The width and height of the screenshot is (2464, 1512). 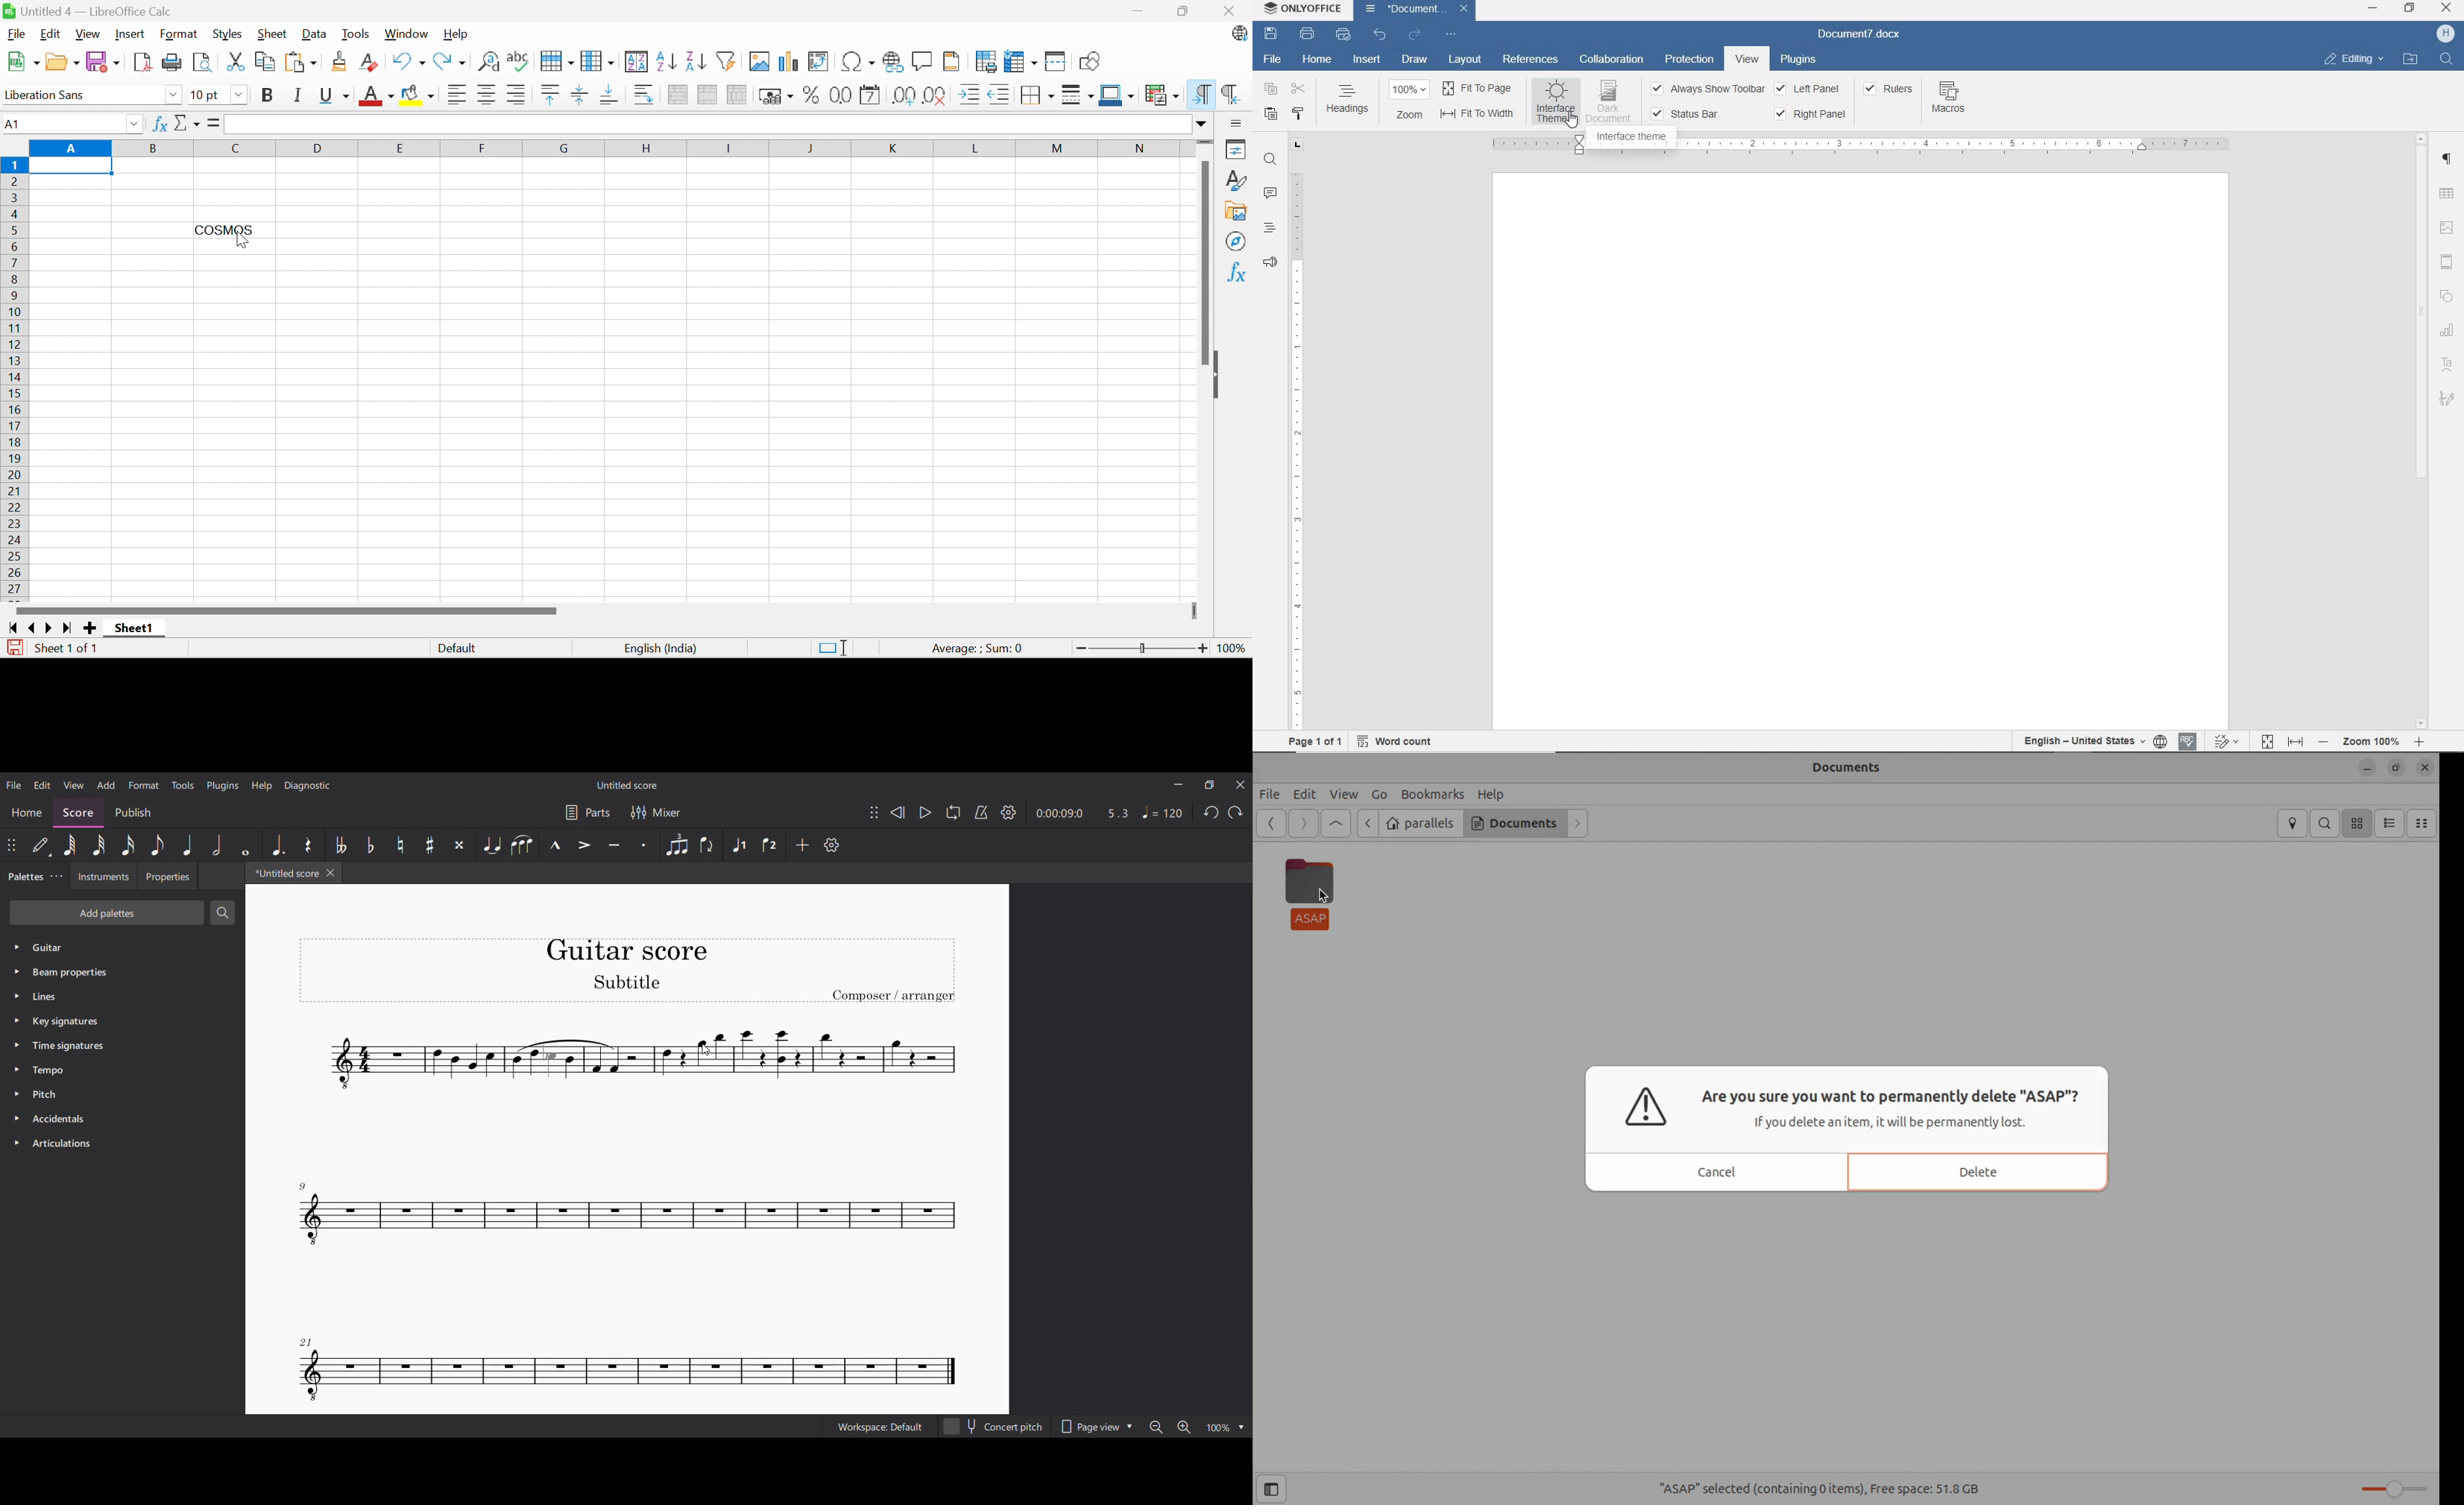 What do you see at coordinates (926, 813) in the screenshot?
I see `Play` at bounding box center [926, 813].